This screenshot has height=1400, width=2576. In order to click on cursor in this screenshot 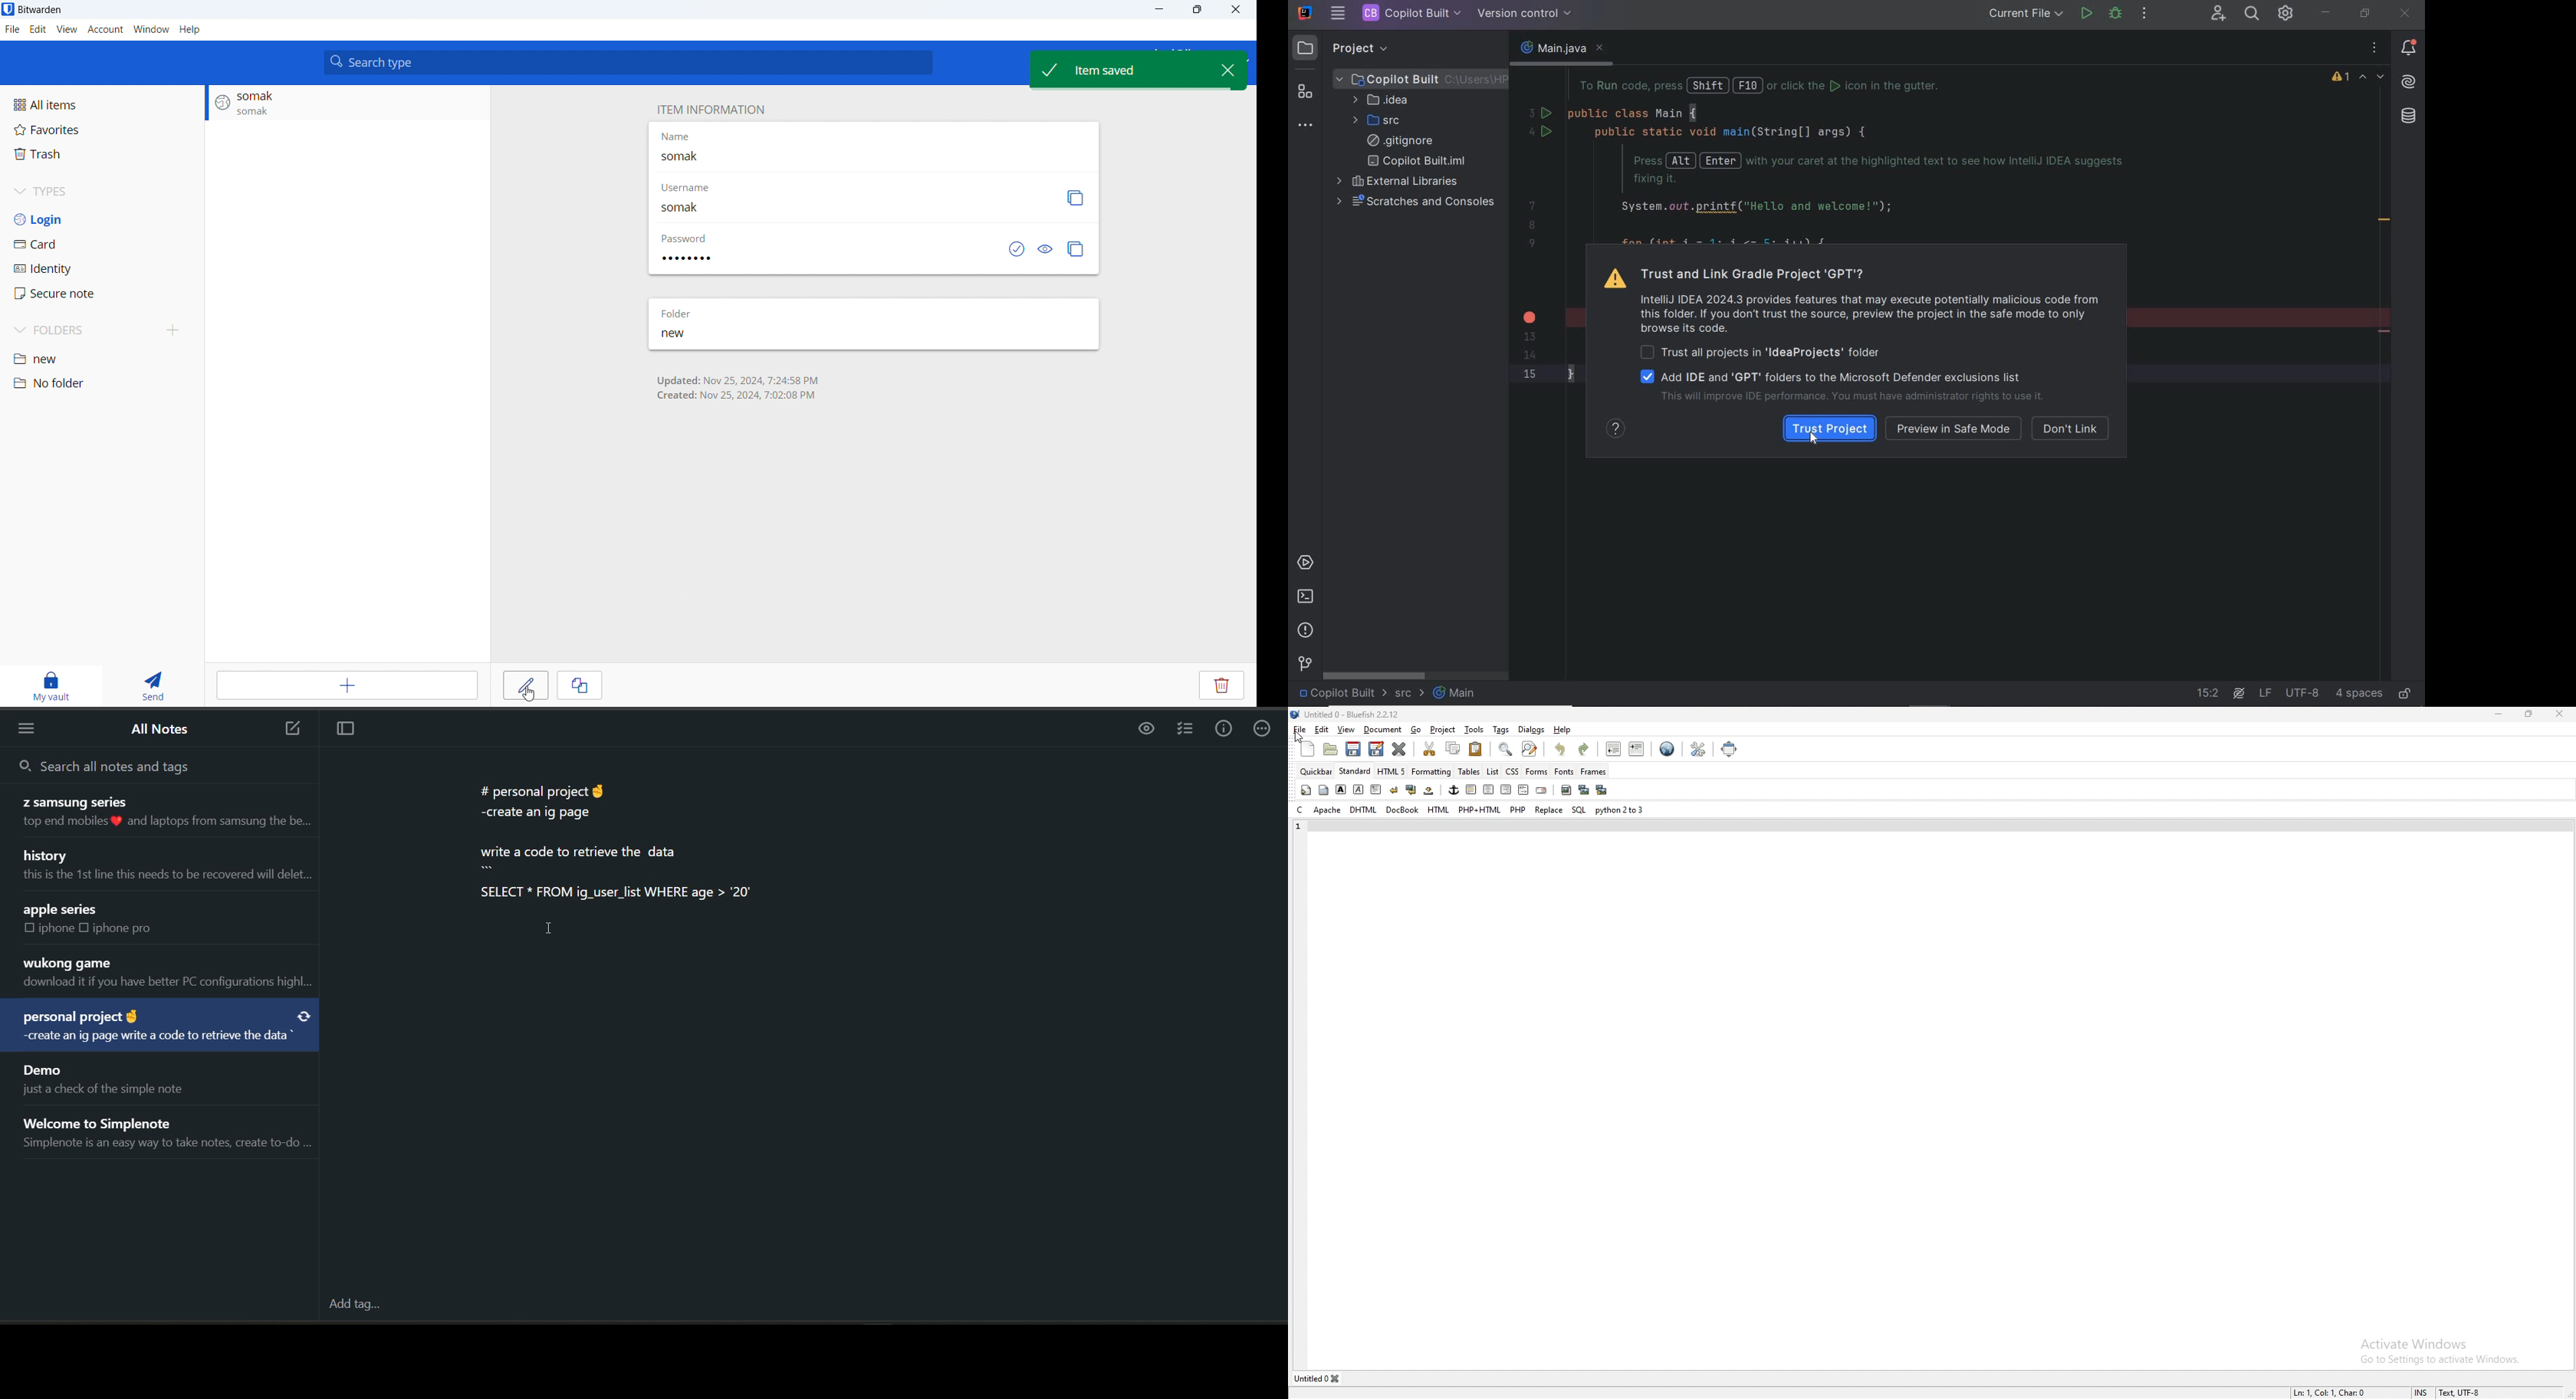, I will do `click(552, 927)`.